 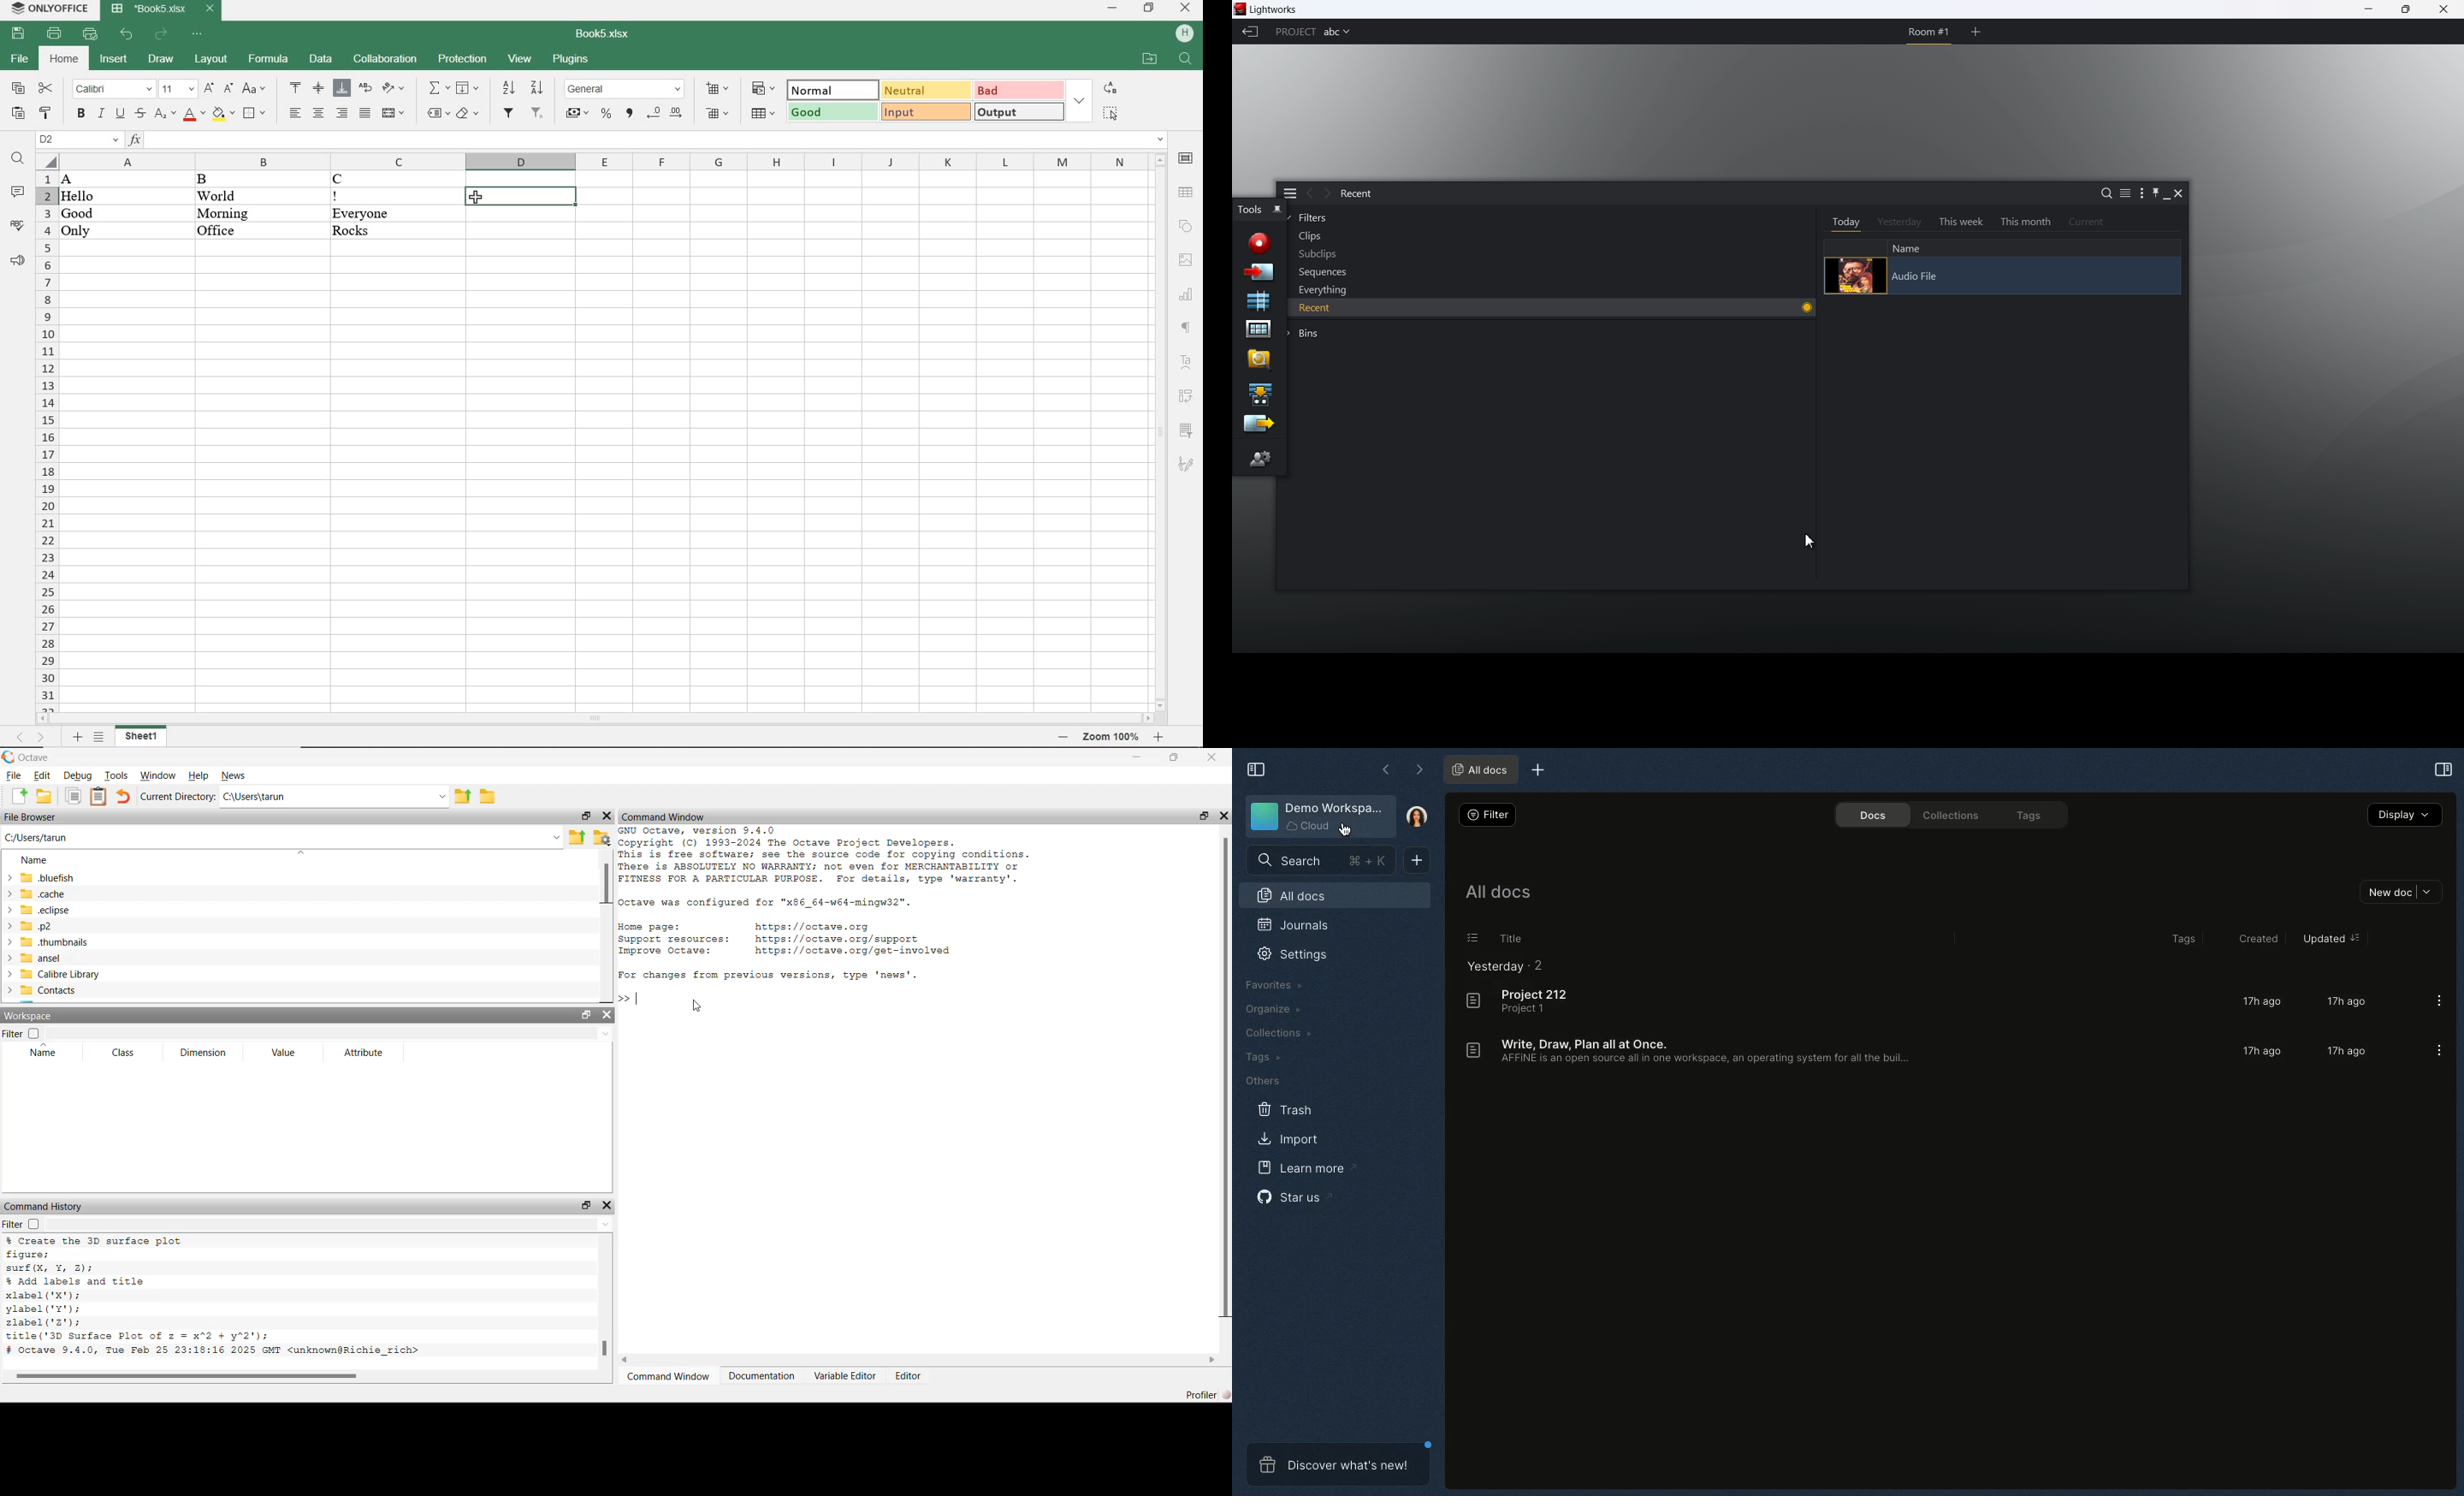 What do you see at coordinates (925, 91) in the screenshot?
I see `neutral` at bounding box center [925, 91].